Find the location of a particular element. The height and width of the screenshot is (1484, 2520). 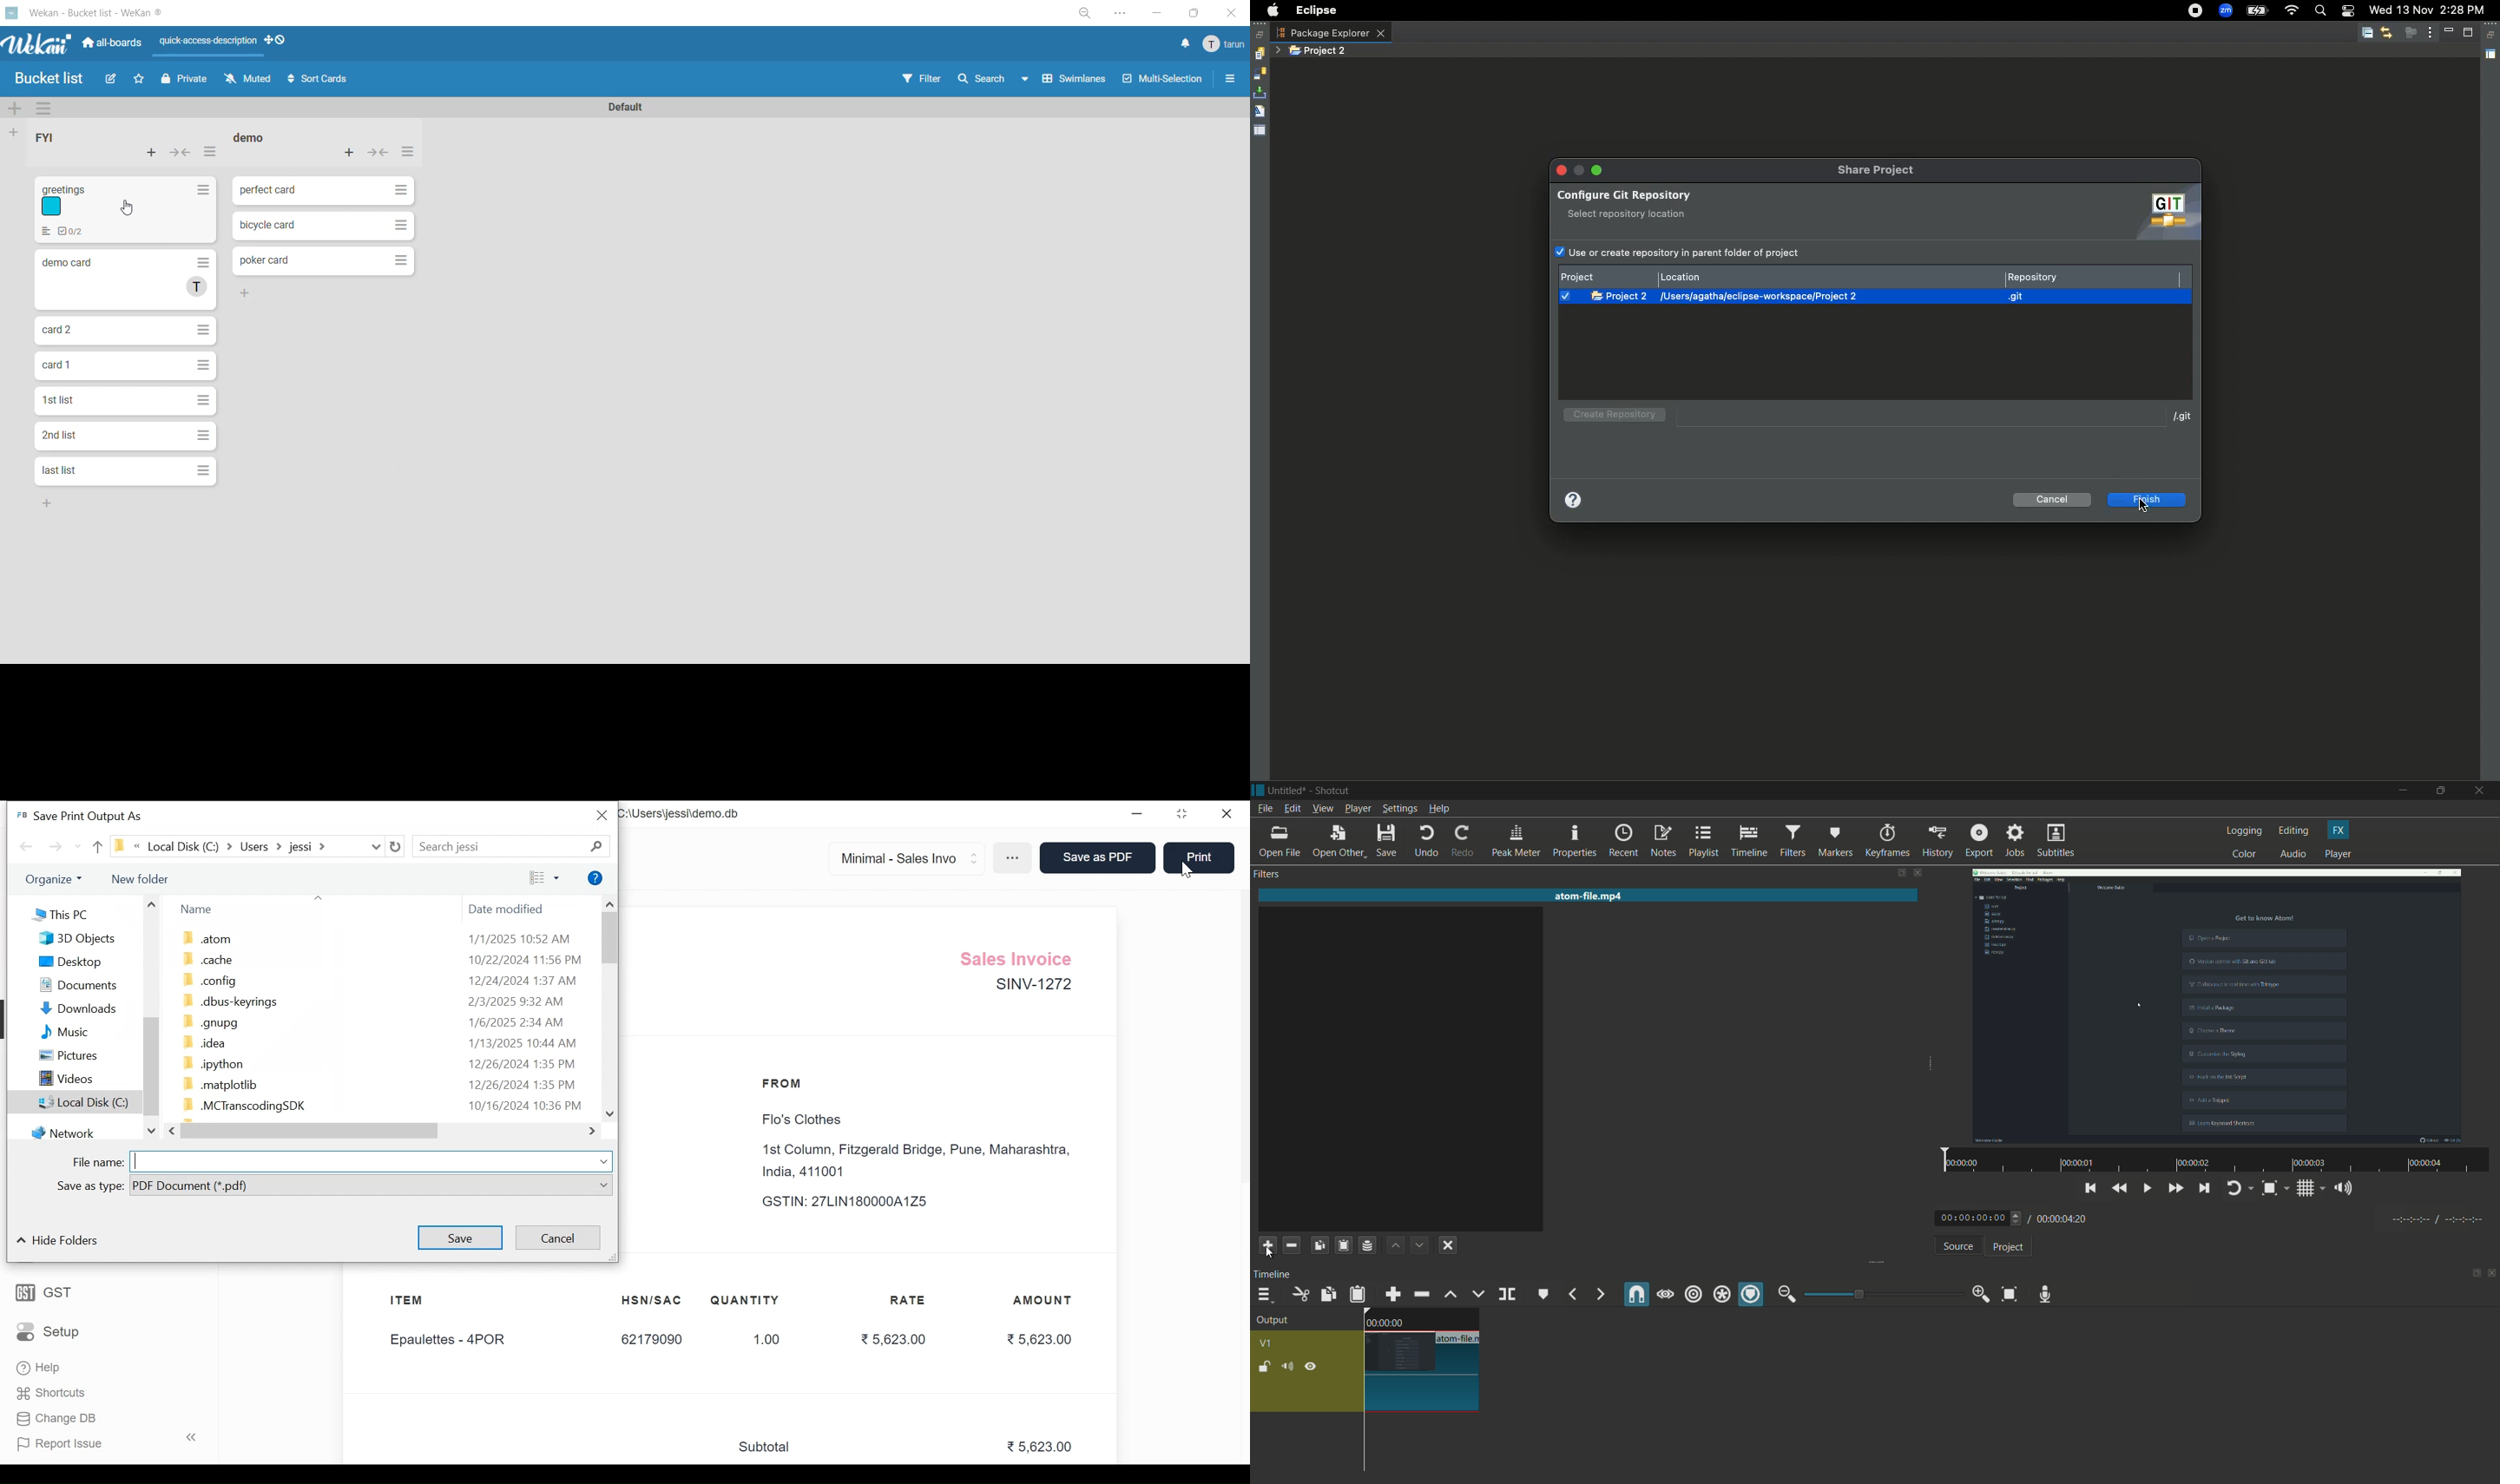

move filter down is located at coordinates (1421, 1245).